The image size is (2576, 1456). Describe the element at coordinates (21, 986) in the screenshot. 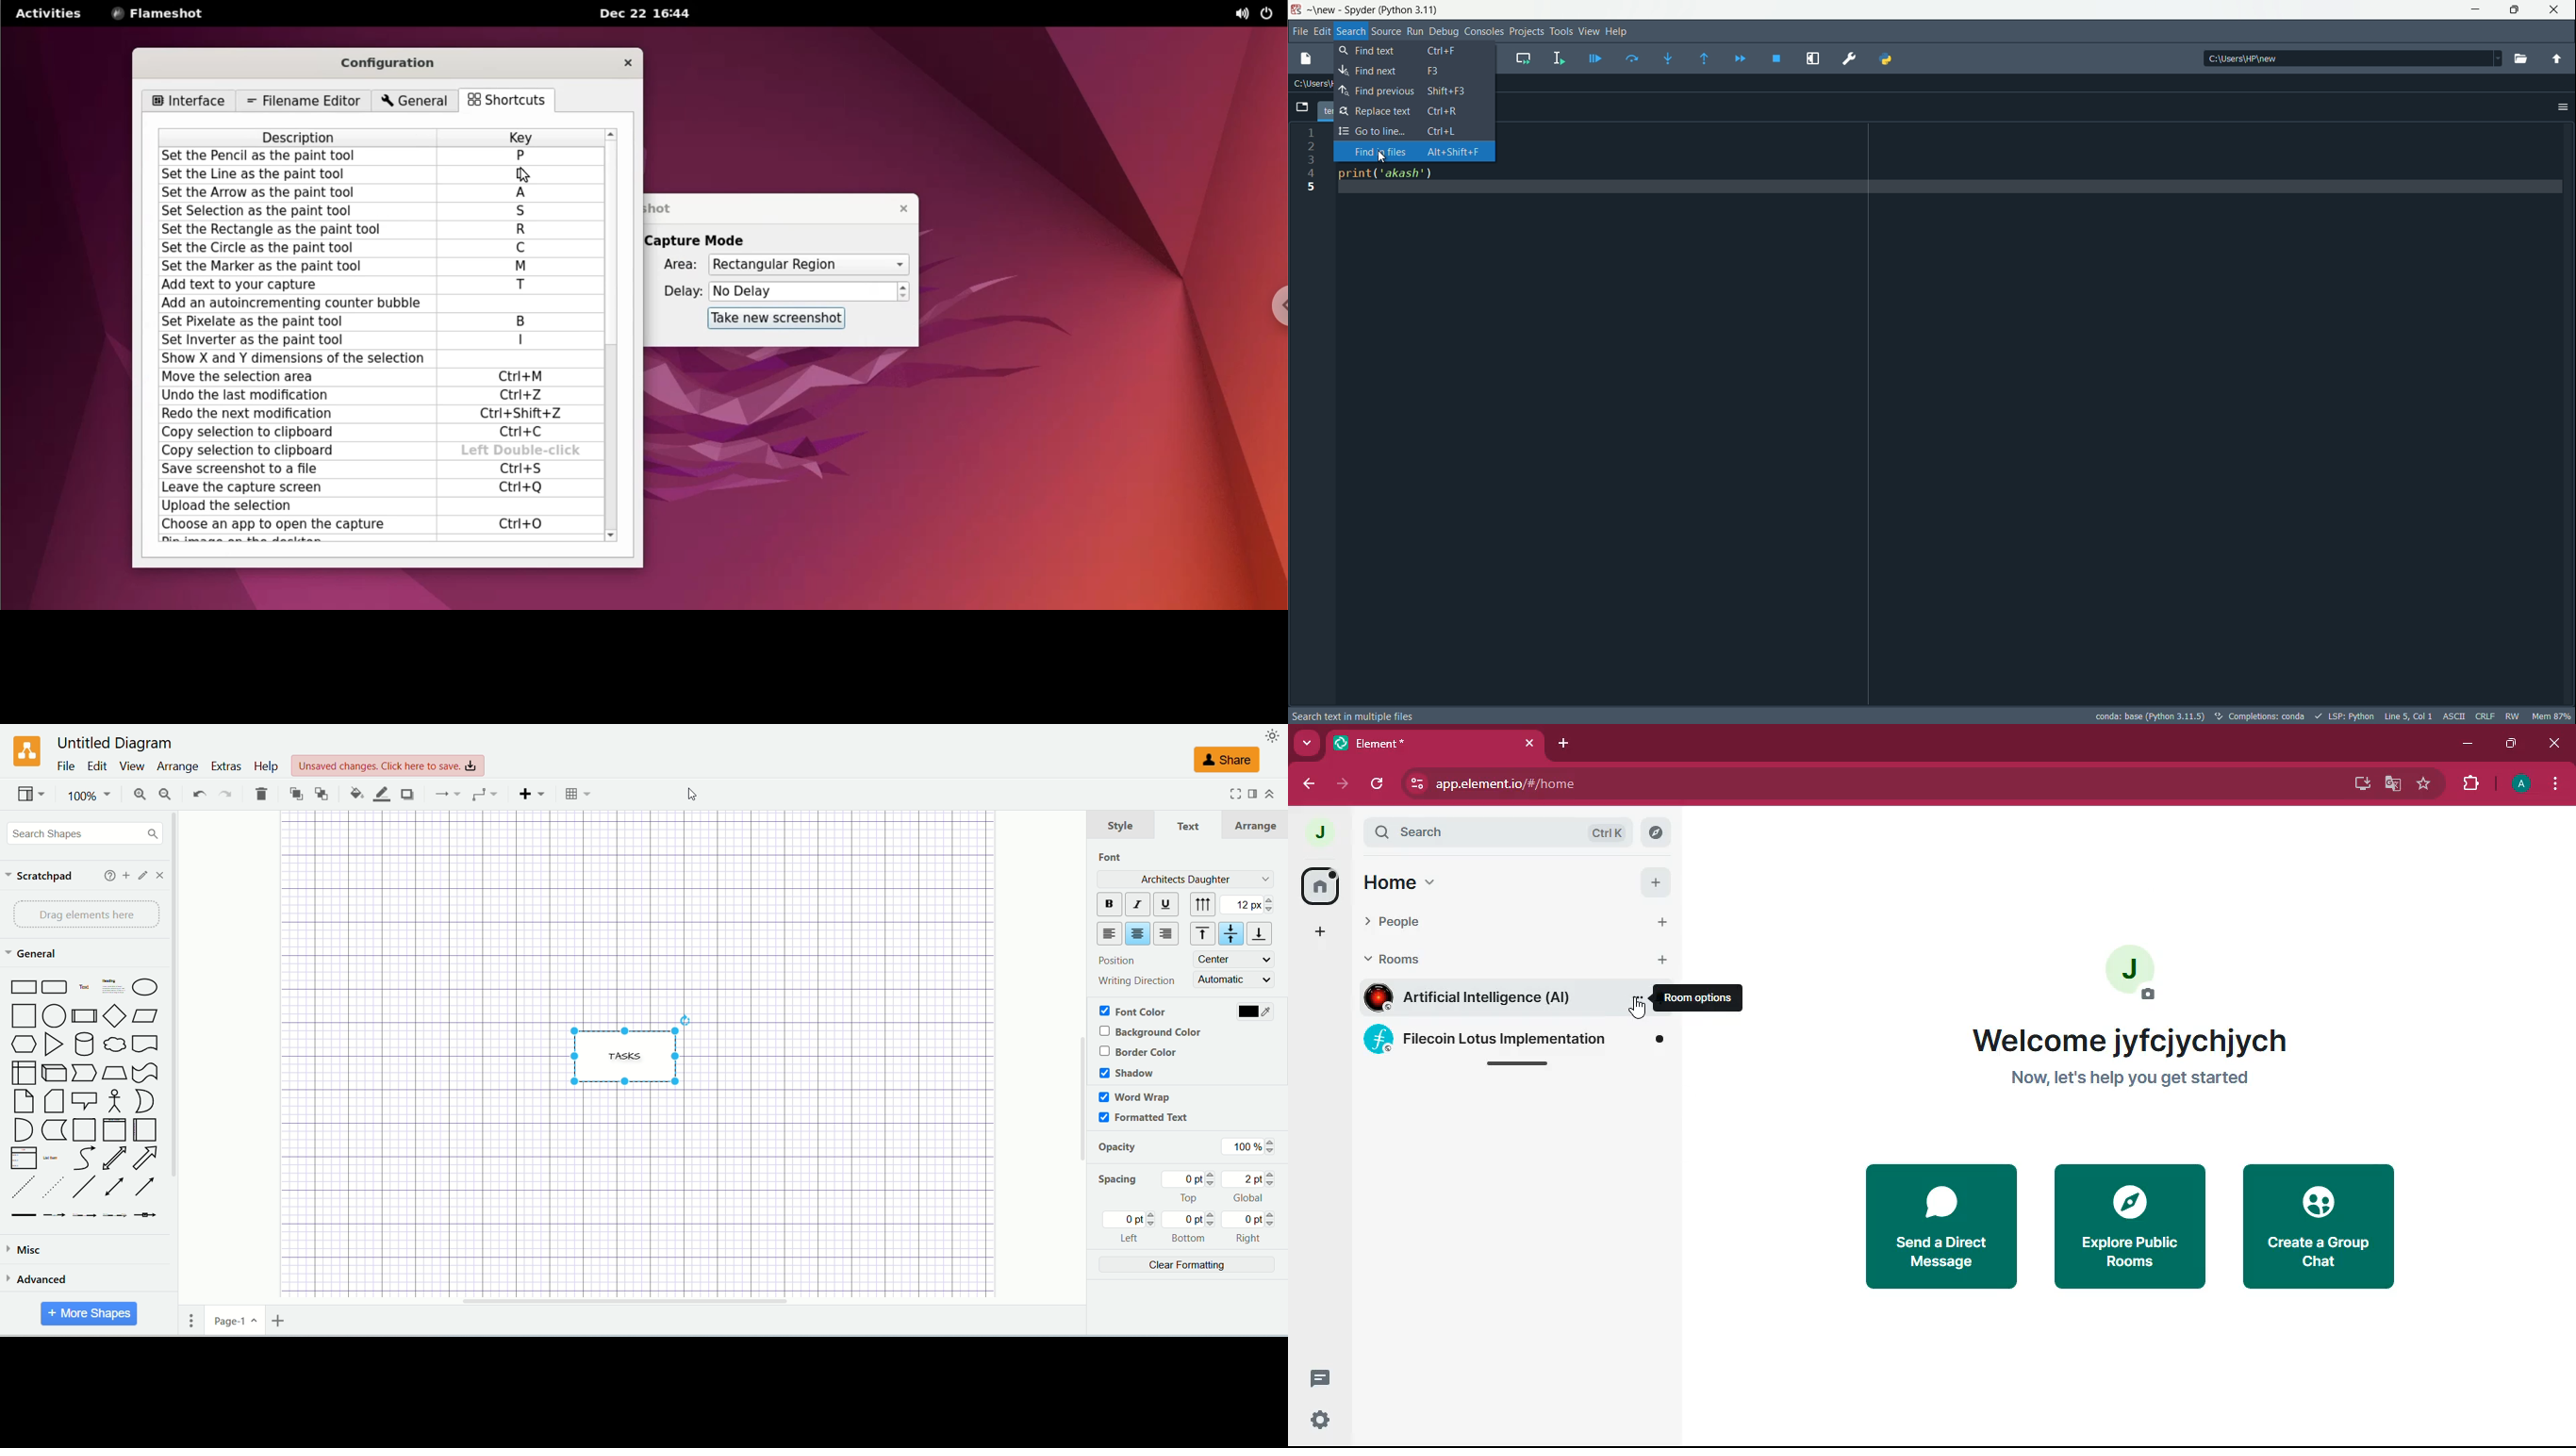

I see `Rectangle` at that location.